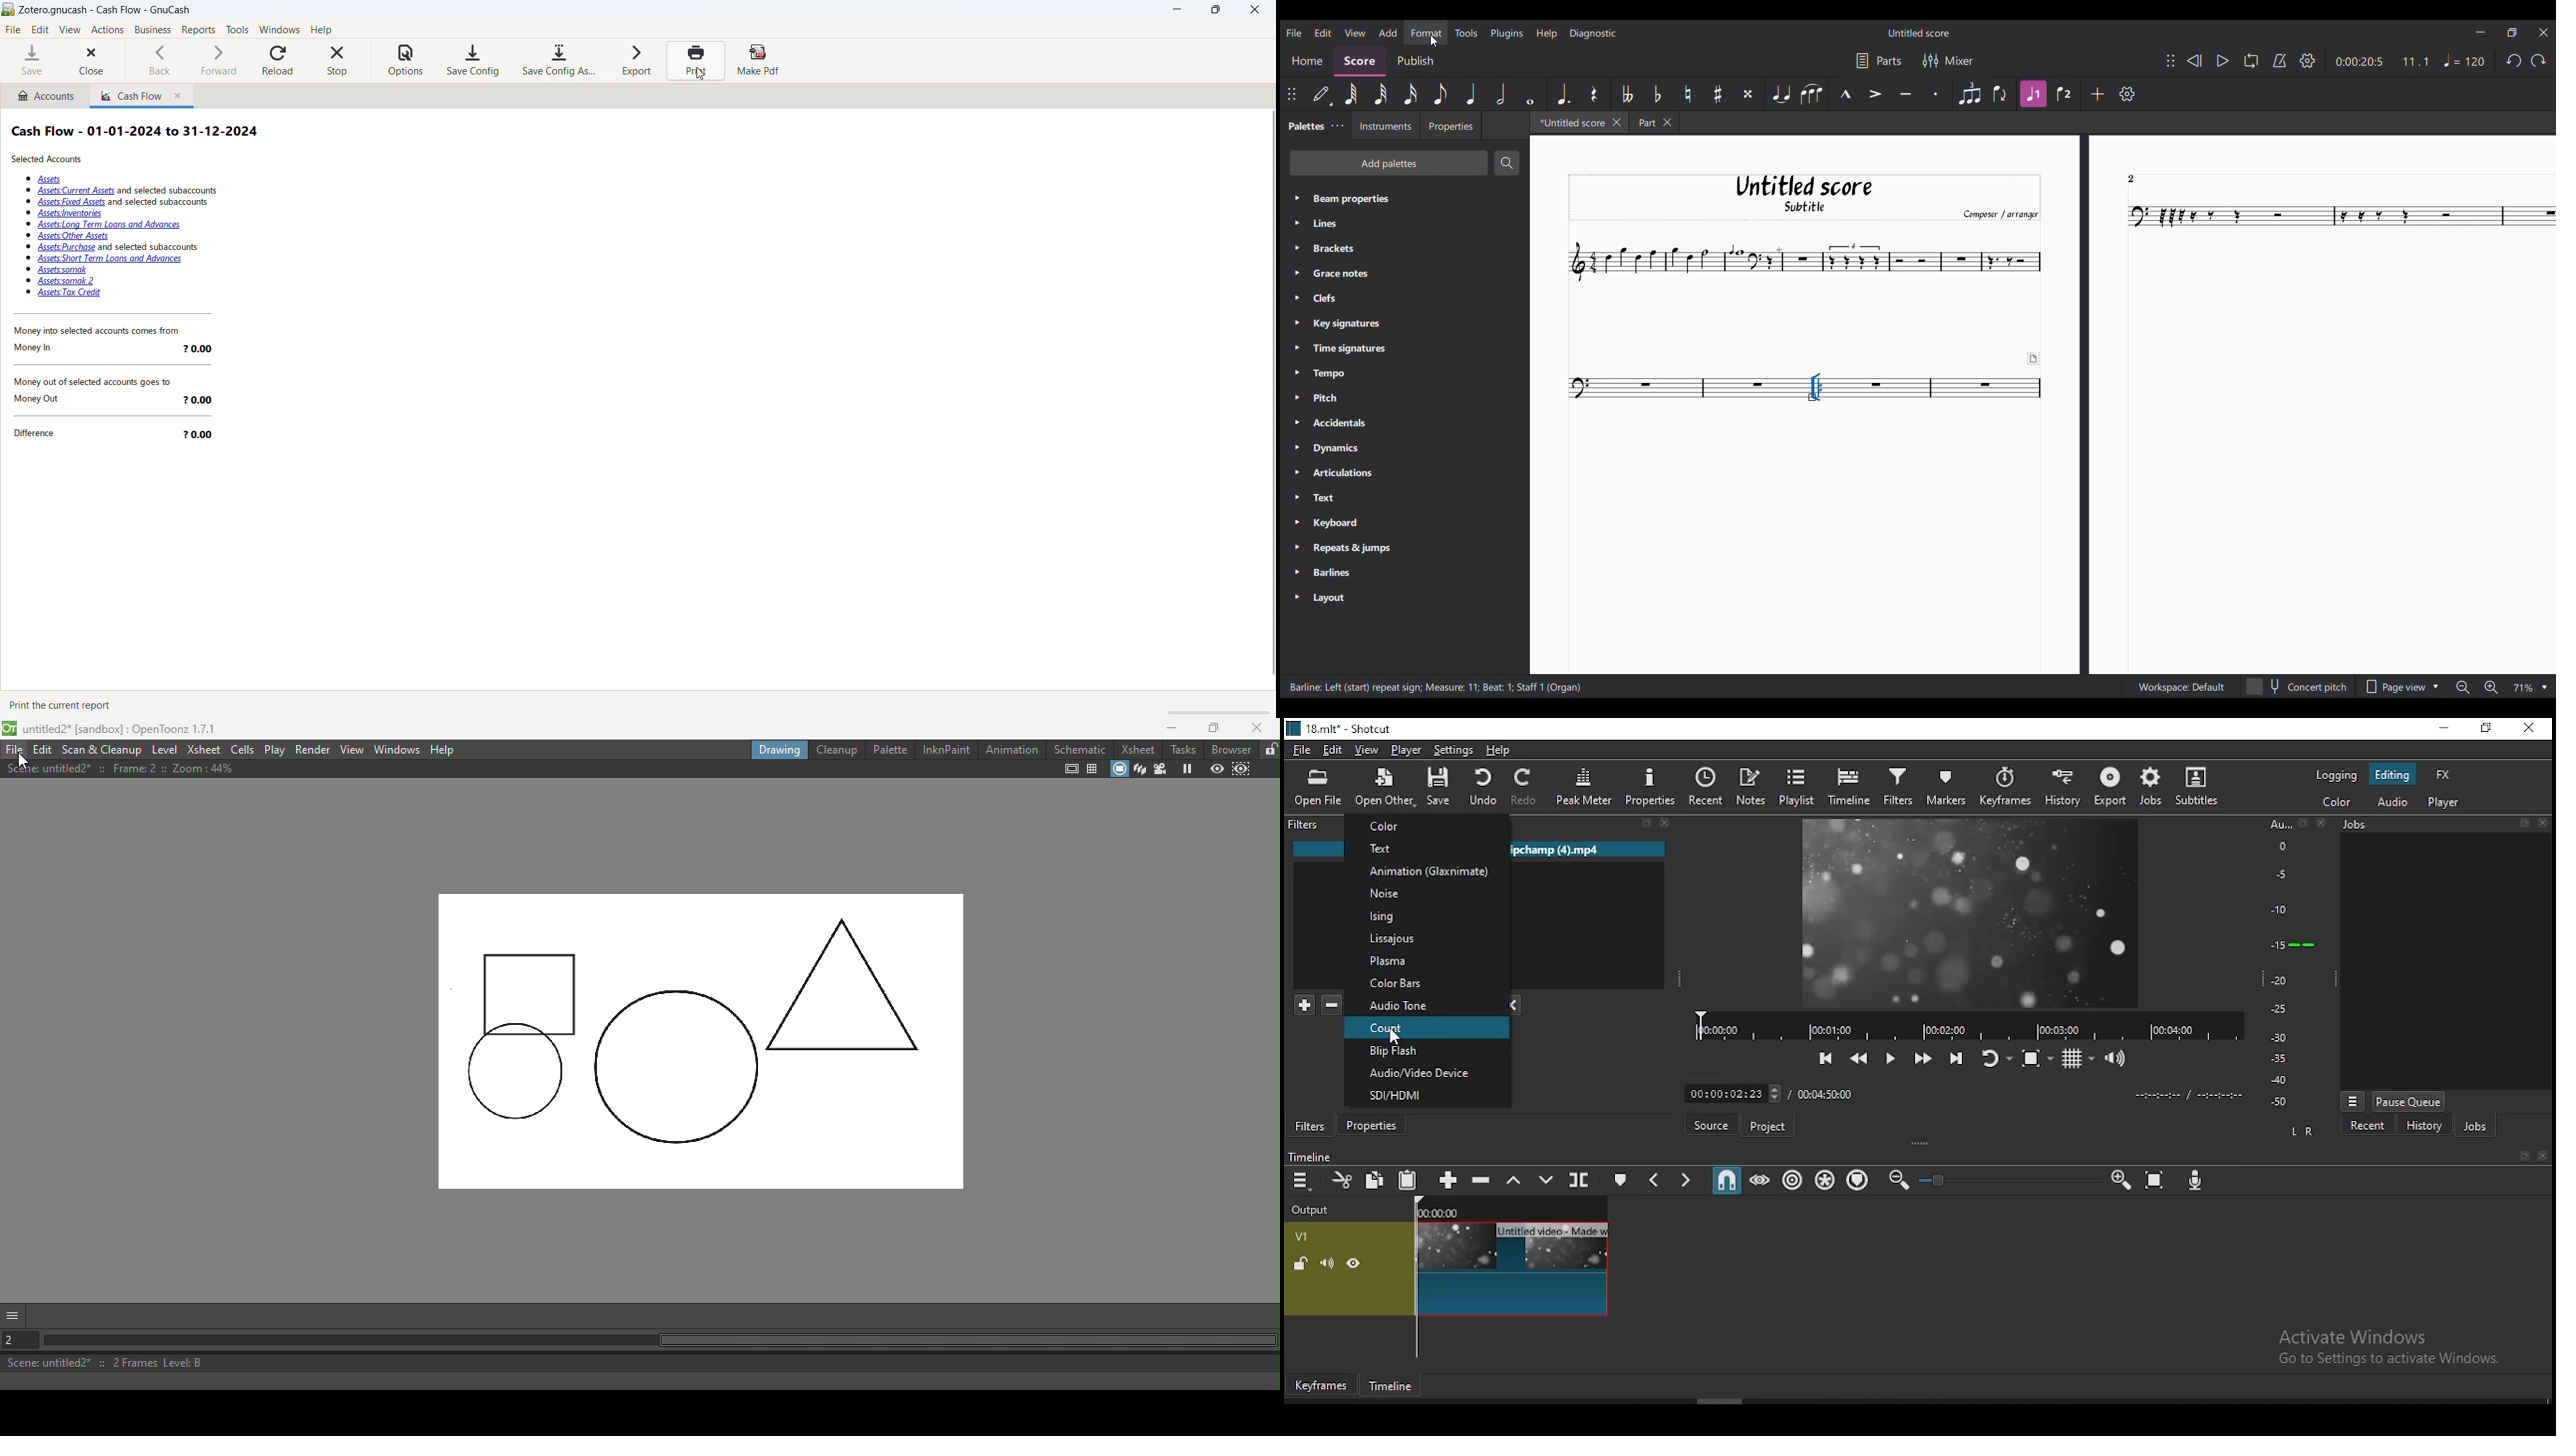 Image resolution: width=2576 pixels, height=1456 pixels. I want to click on Marcato, so click(1844, 93).